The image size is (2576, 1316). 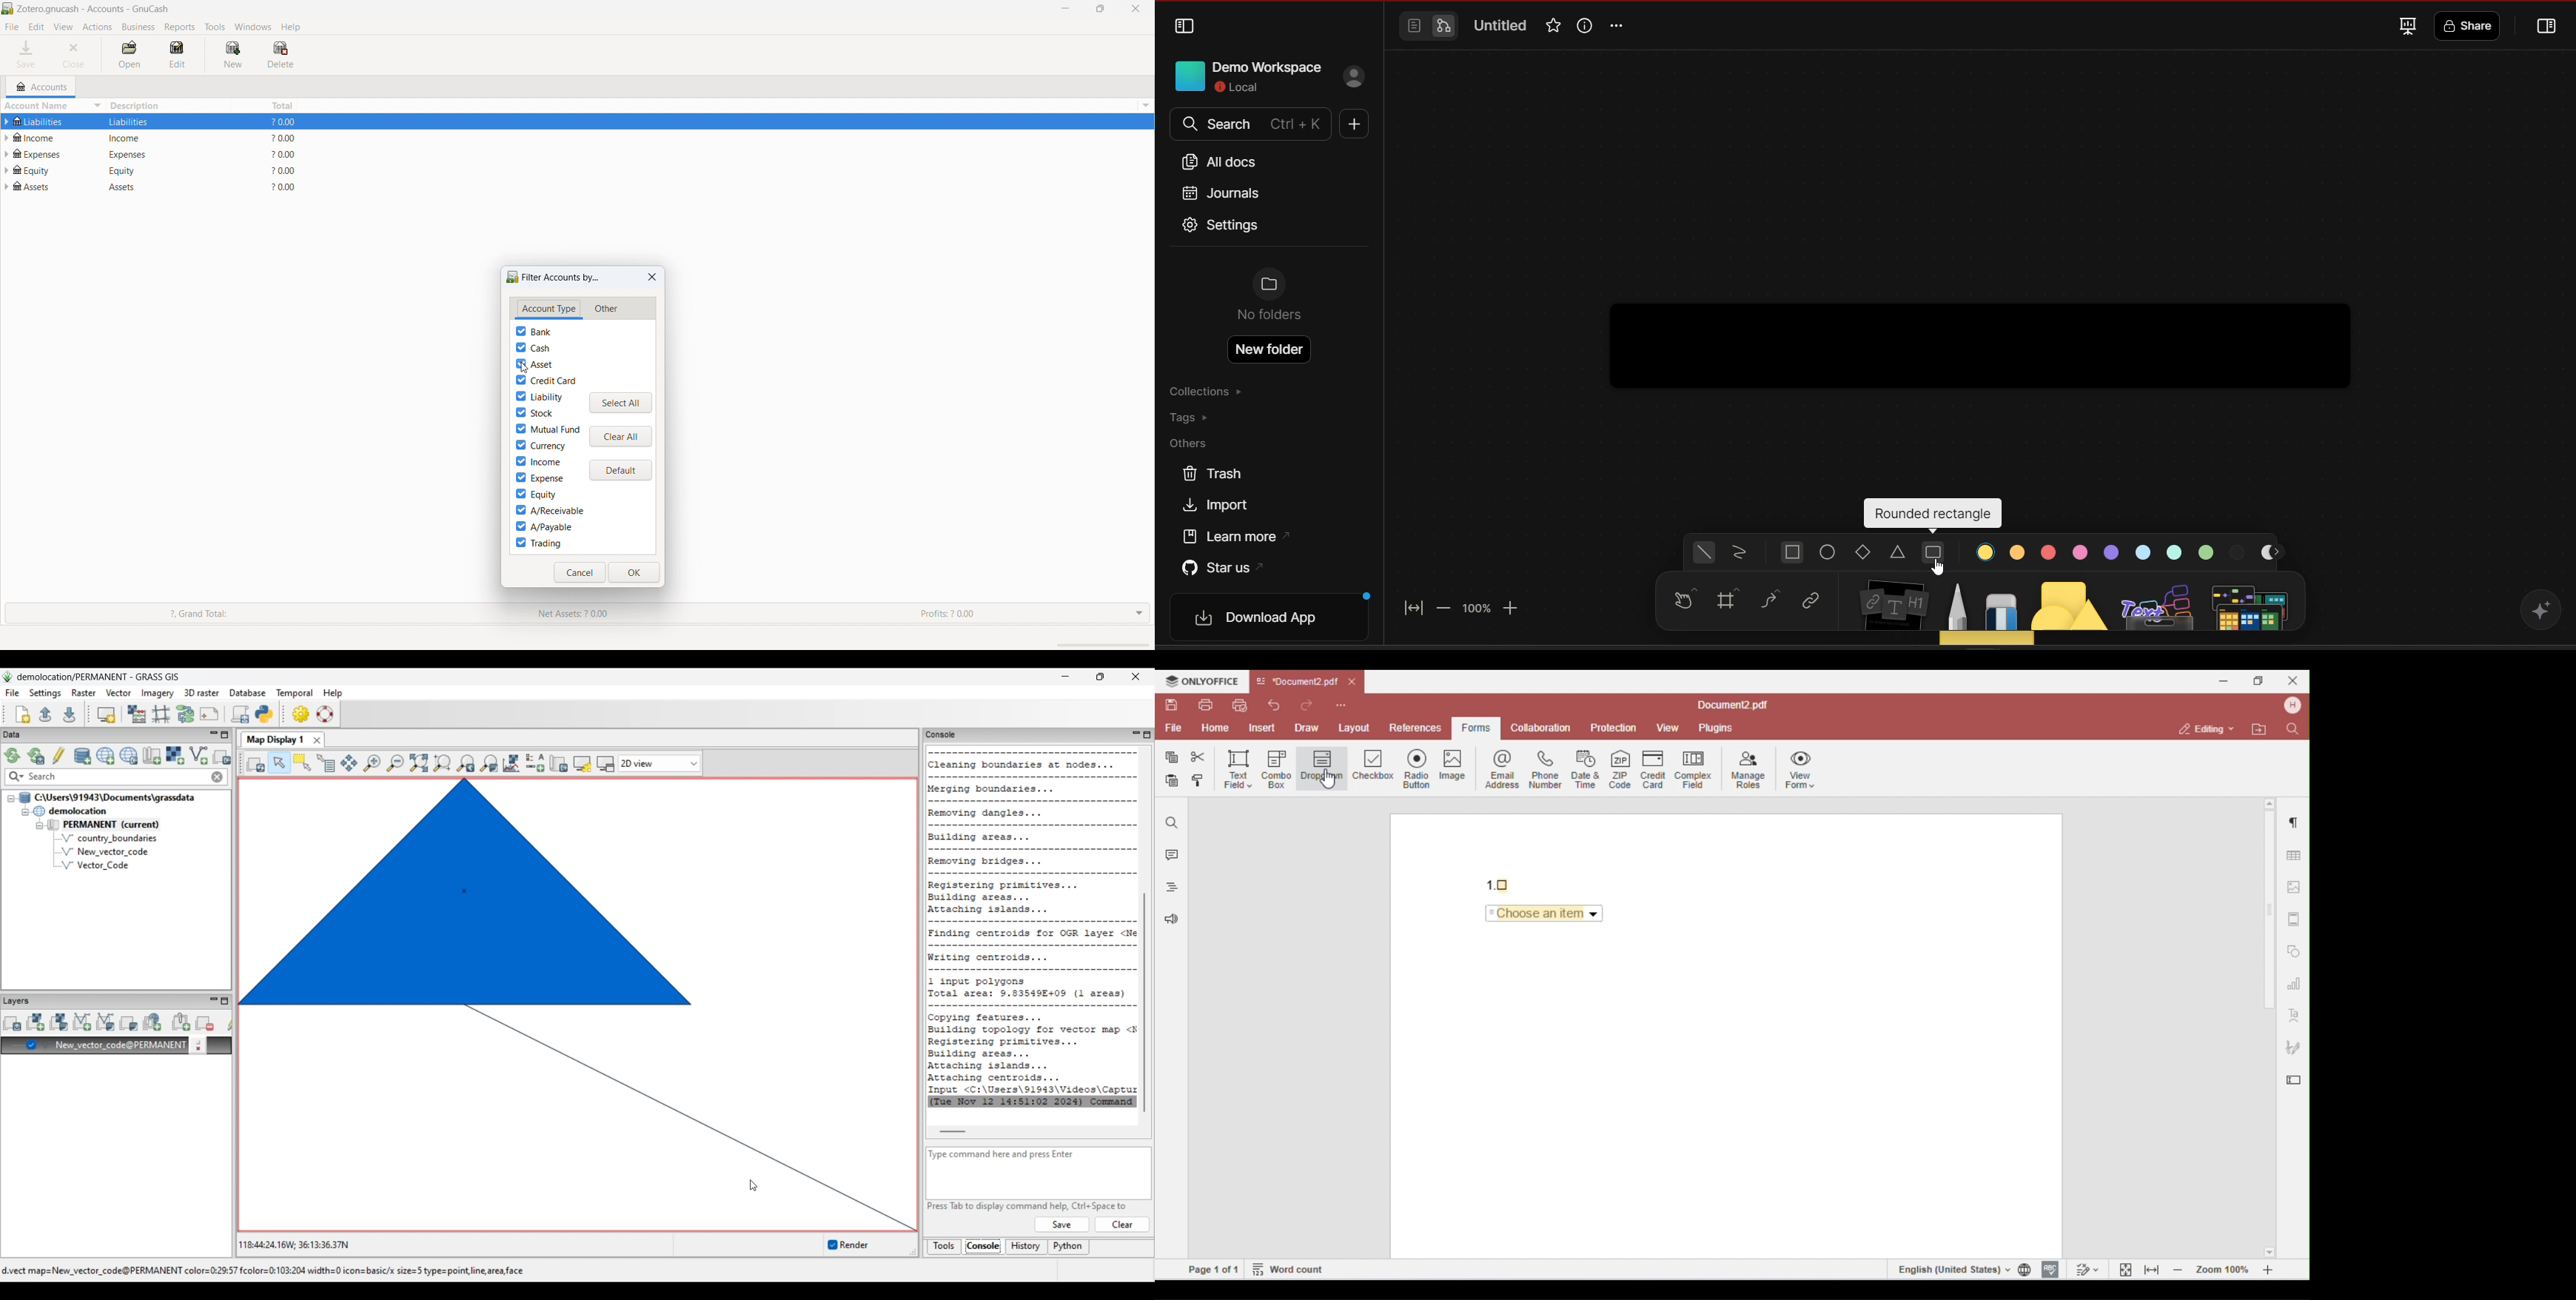 I want to click on sort by account name, so click(x=53, y=107).